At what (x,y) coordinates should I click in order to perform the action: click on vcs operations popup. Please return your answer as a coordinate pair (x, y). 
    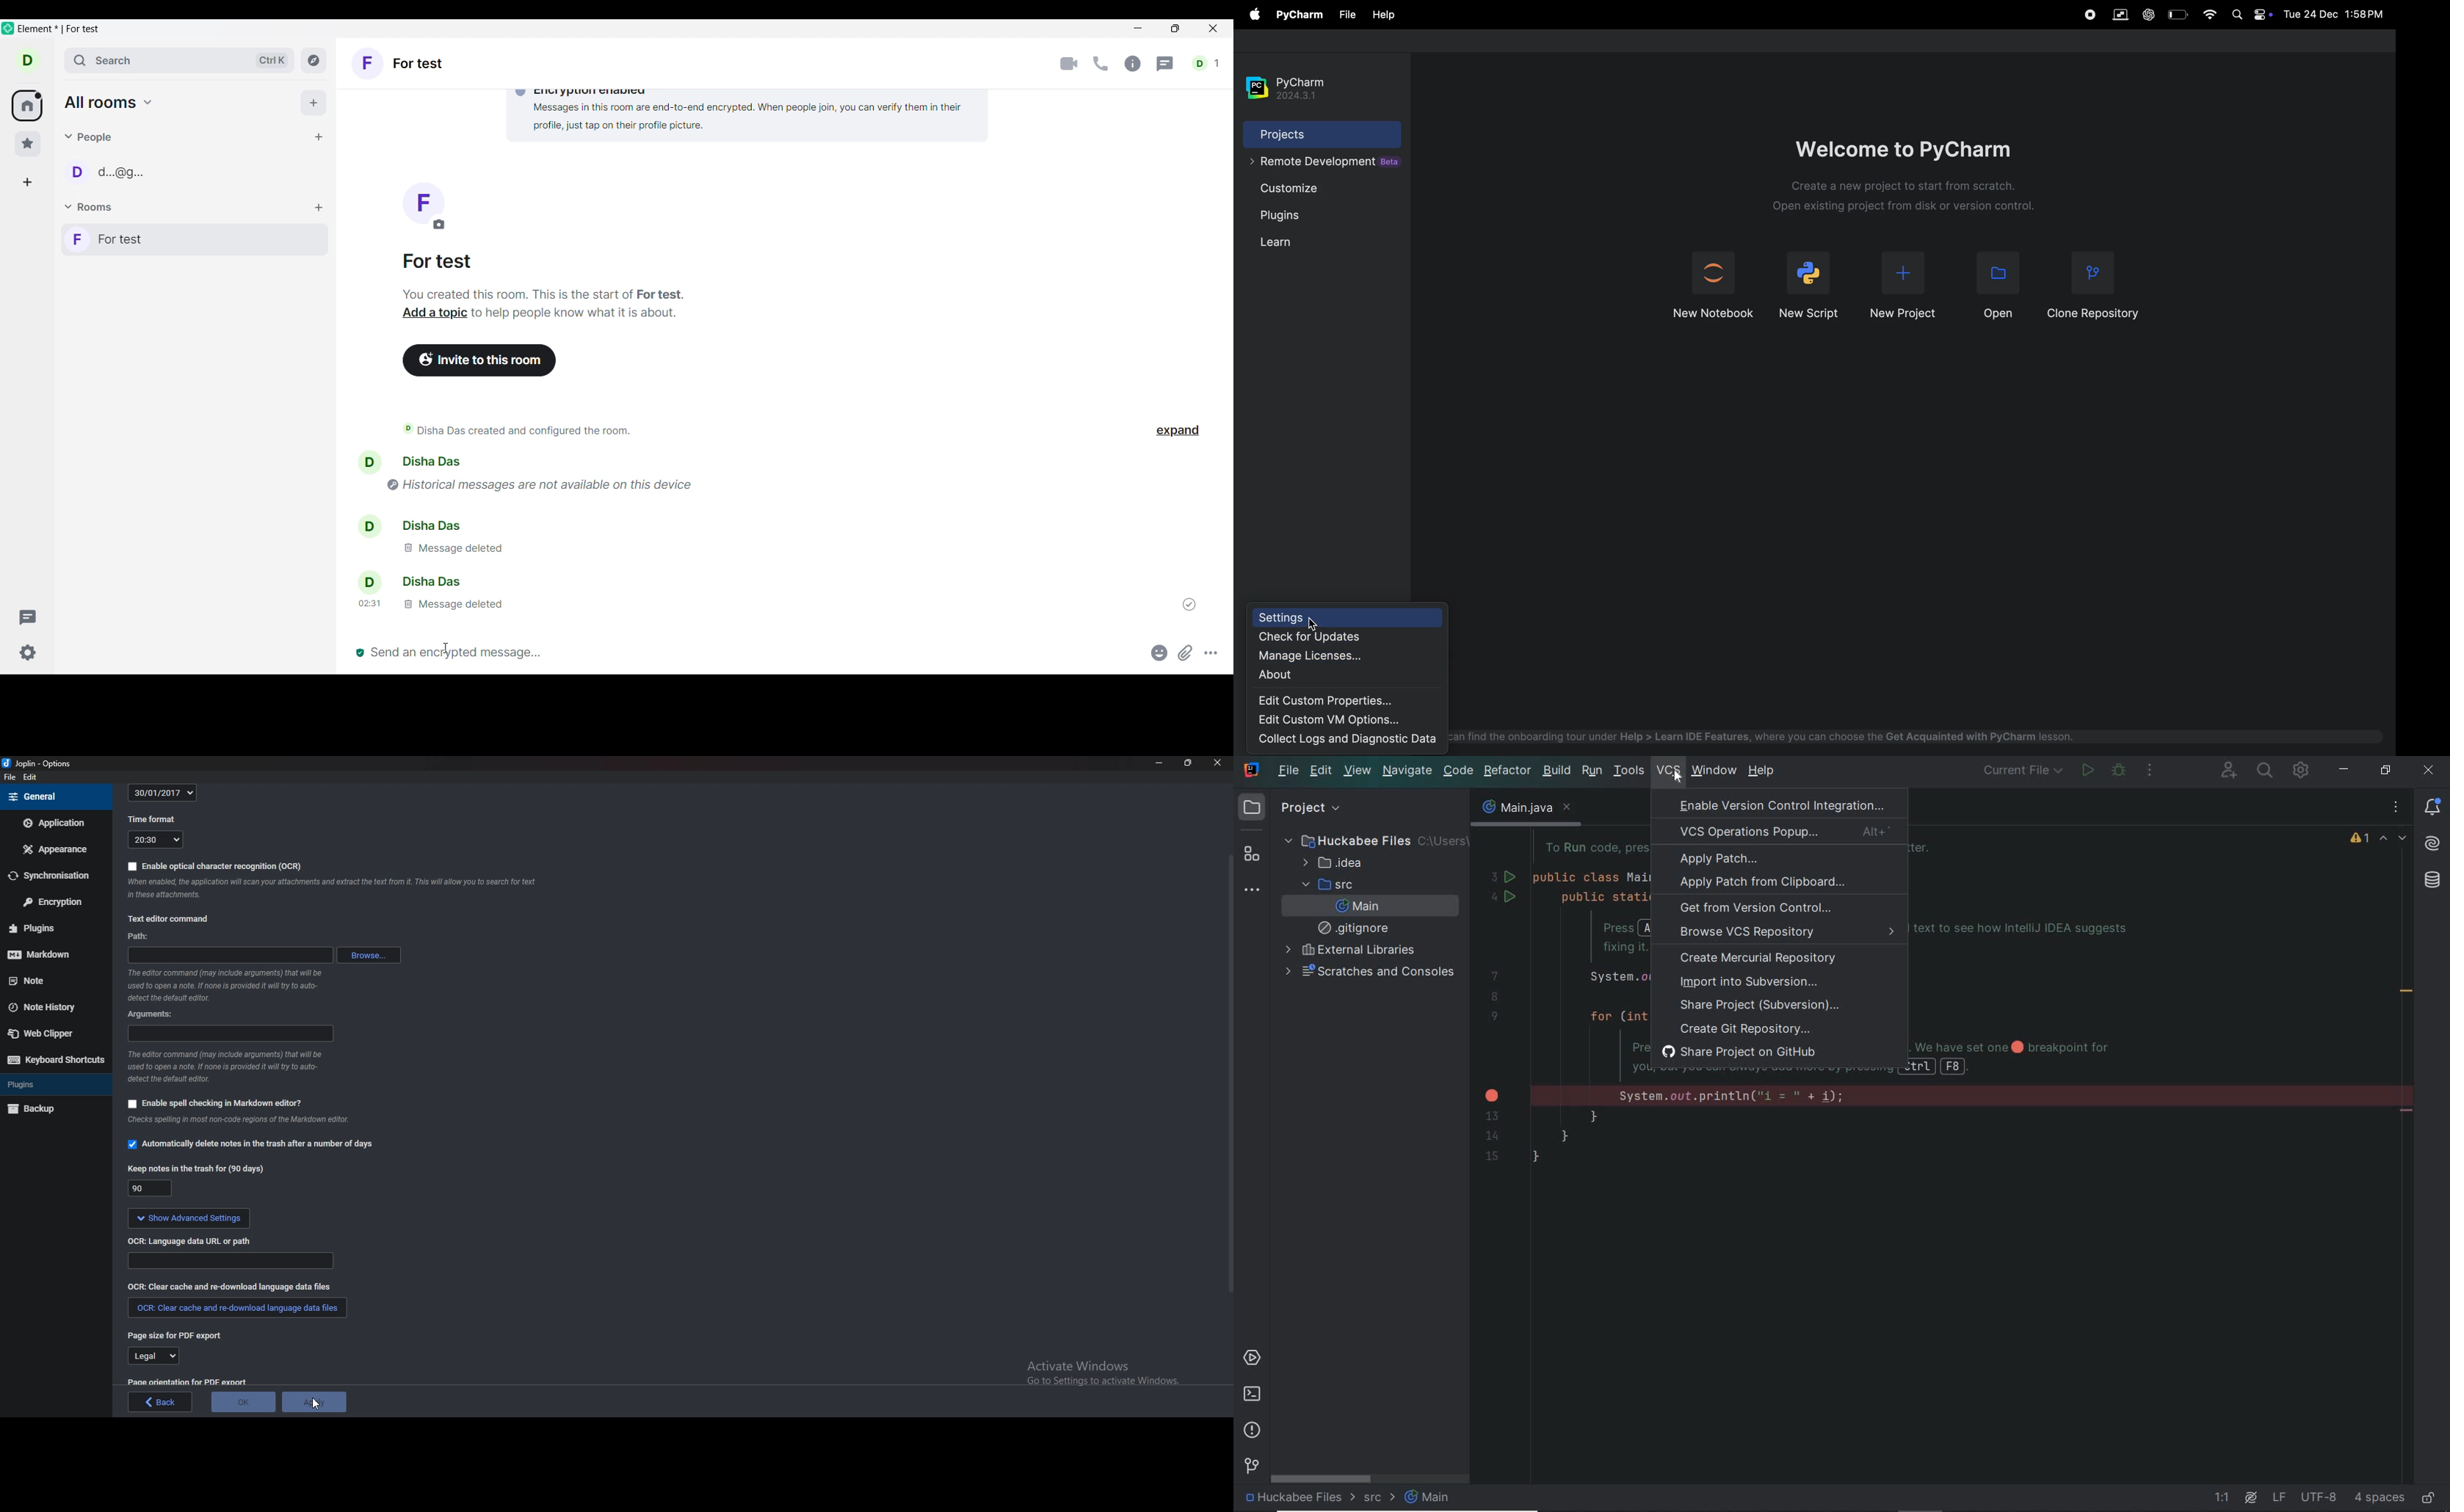
    Looking at the image, I should click on (1781, 831).